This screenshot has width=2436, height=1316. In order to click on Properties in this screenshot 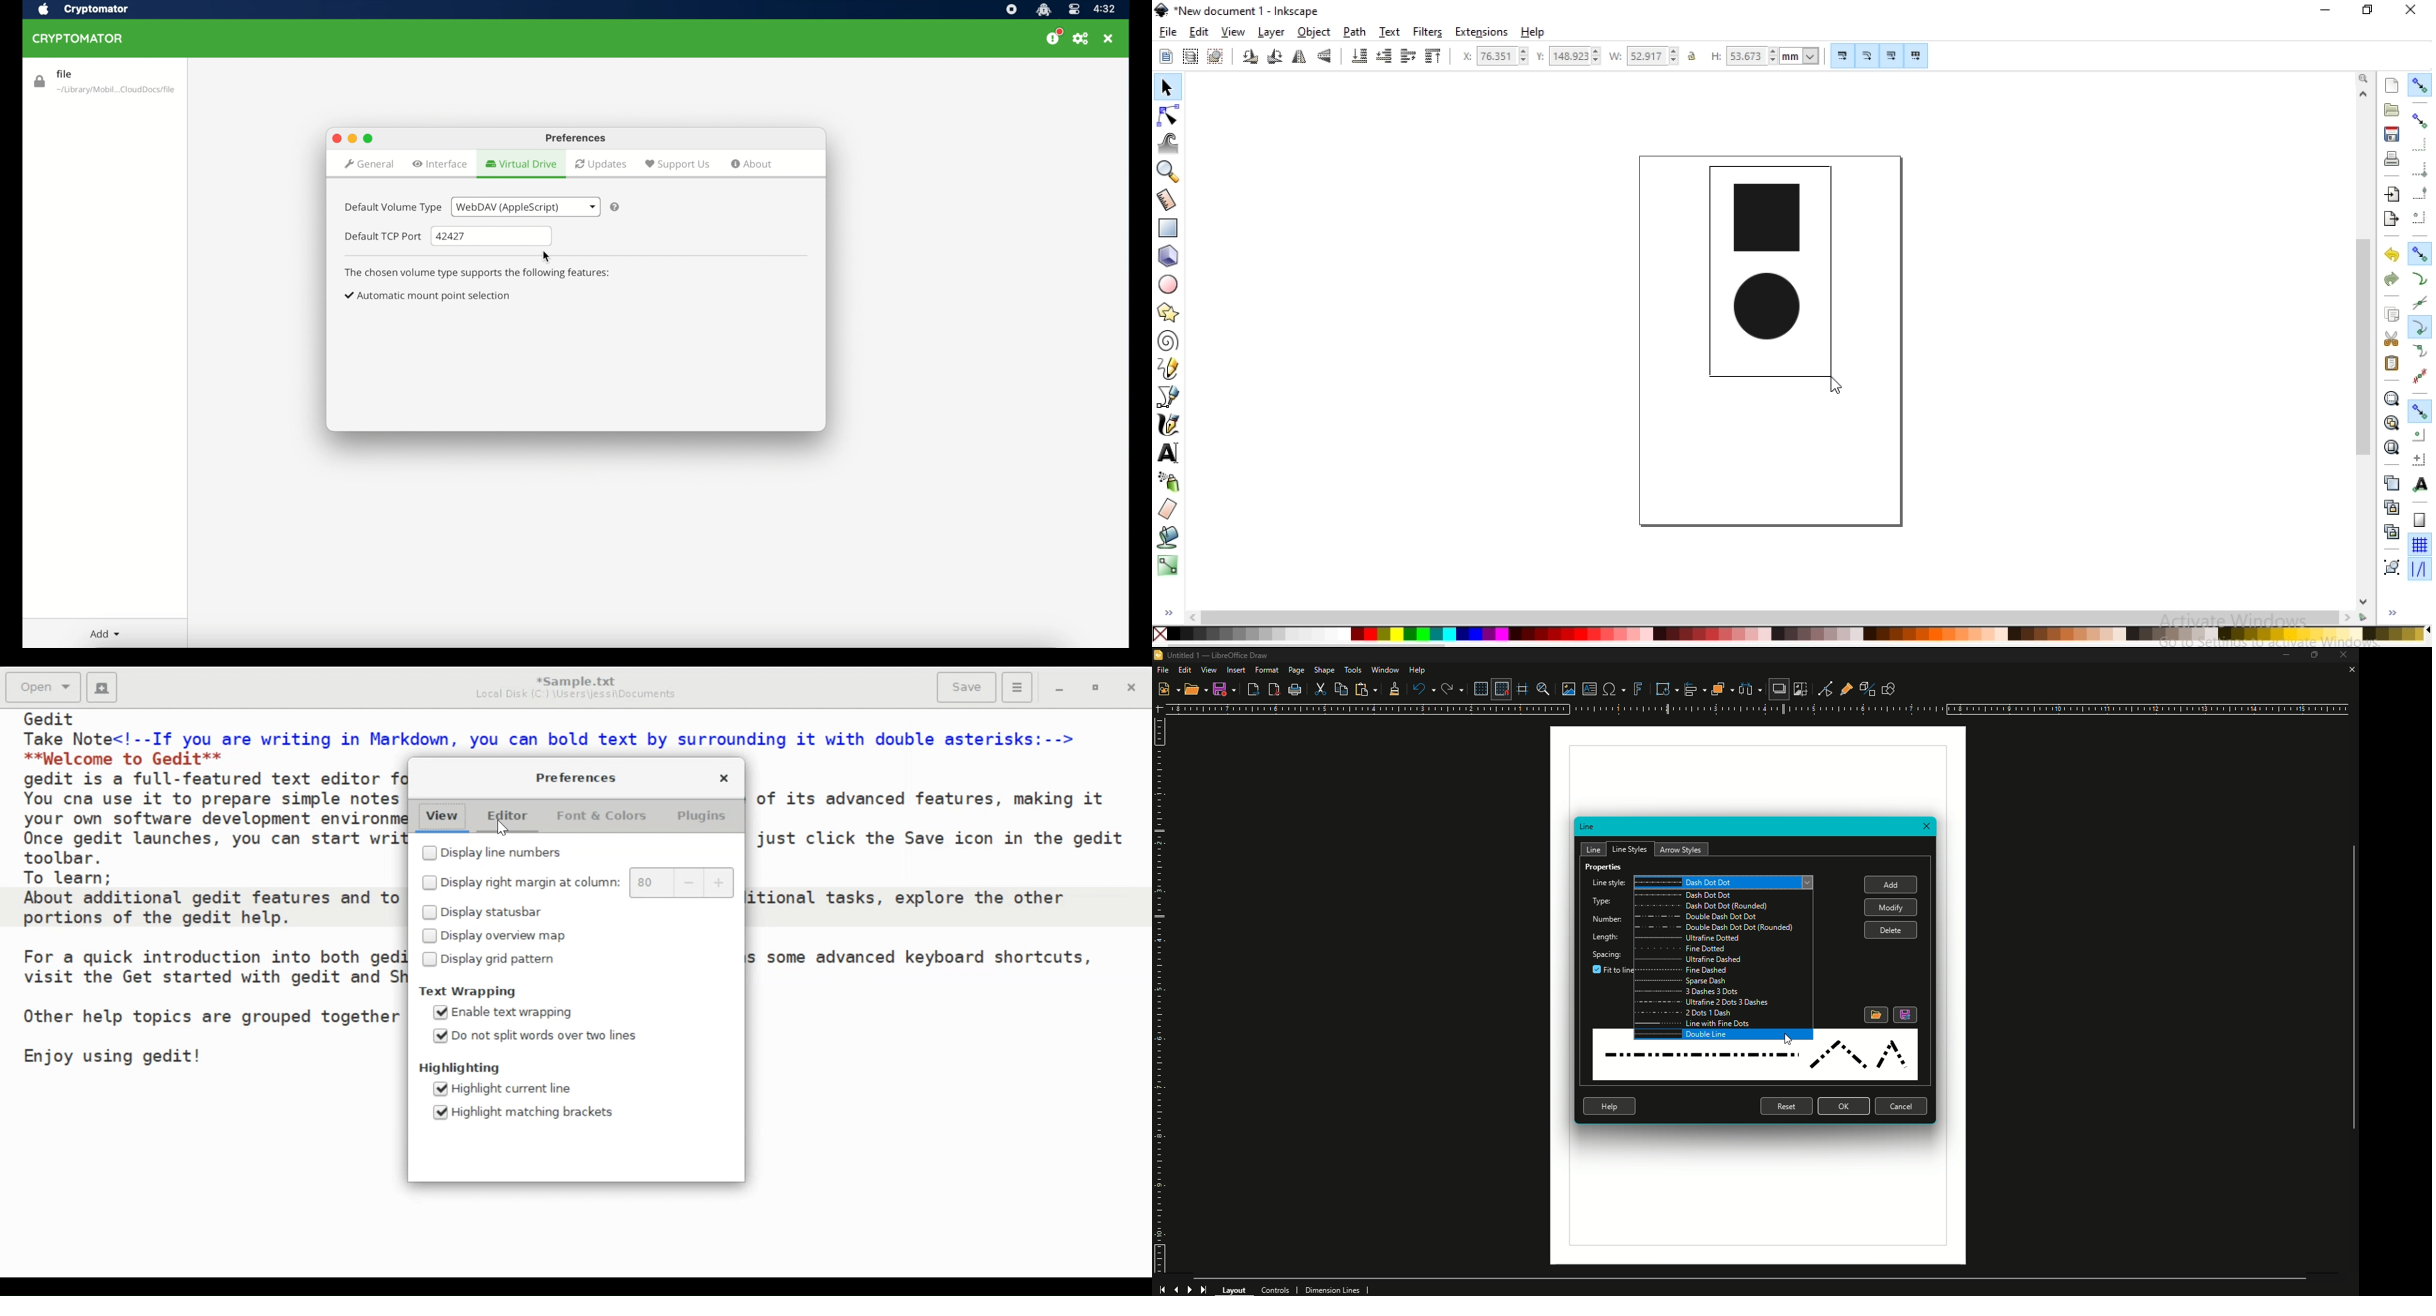, I will do `click(1605, 869)`.